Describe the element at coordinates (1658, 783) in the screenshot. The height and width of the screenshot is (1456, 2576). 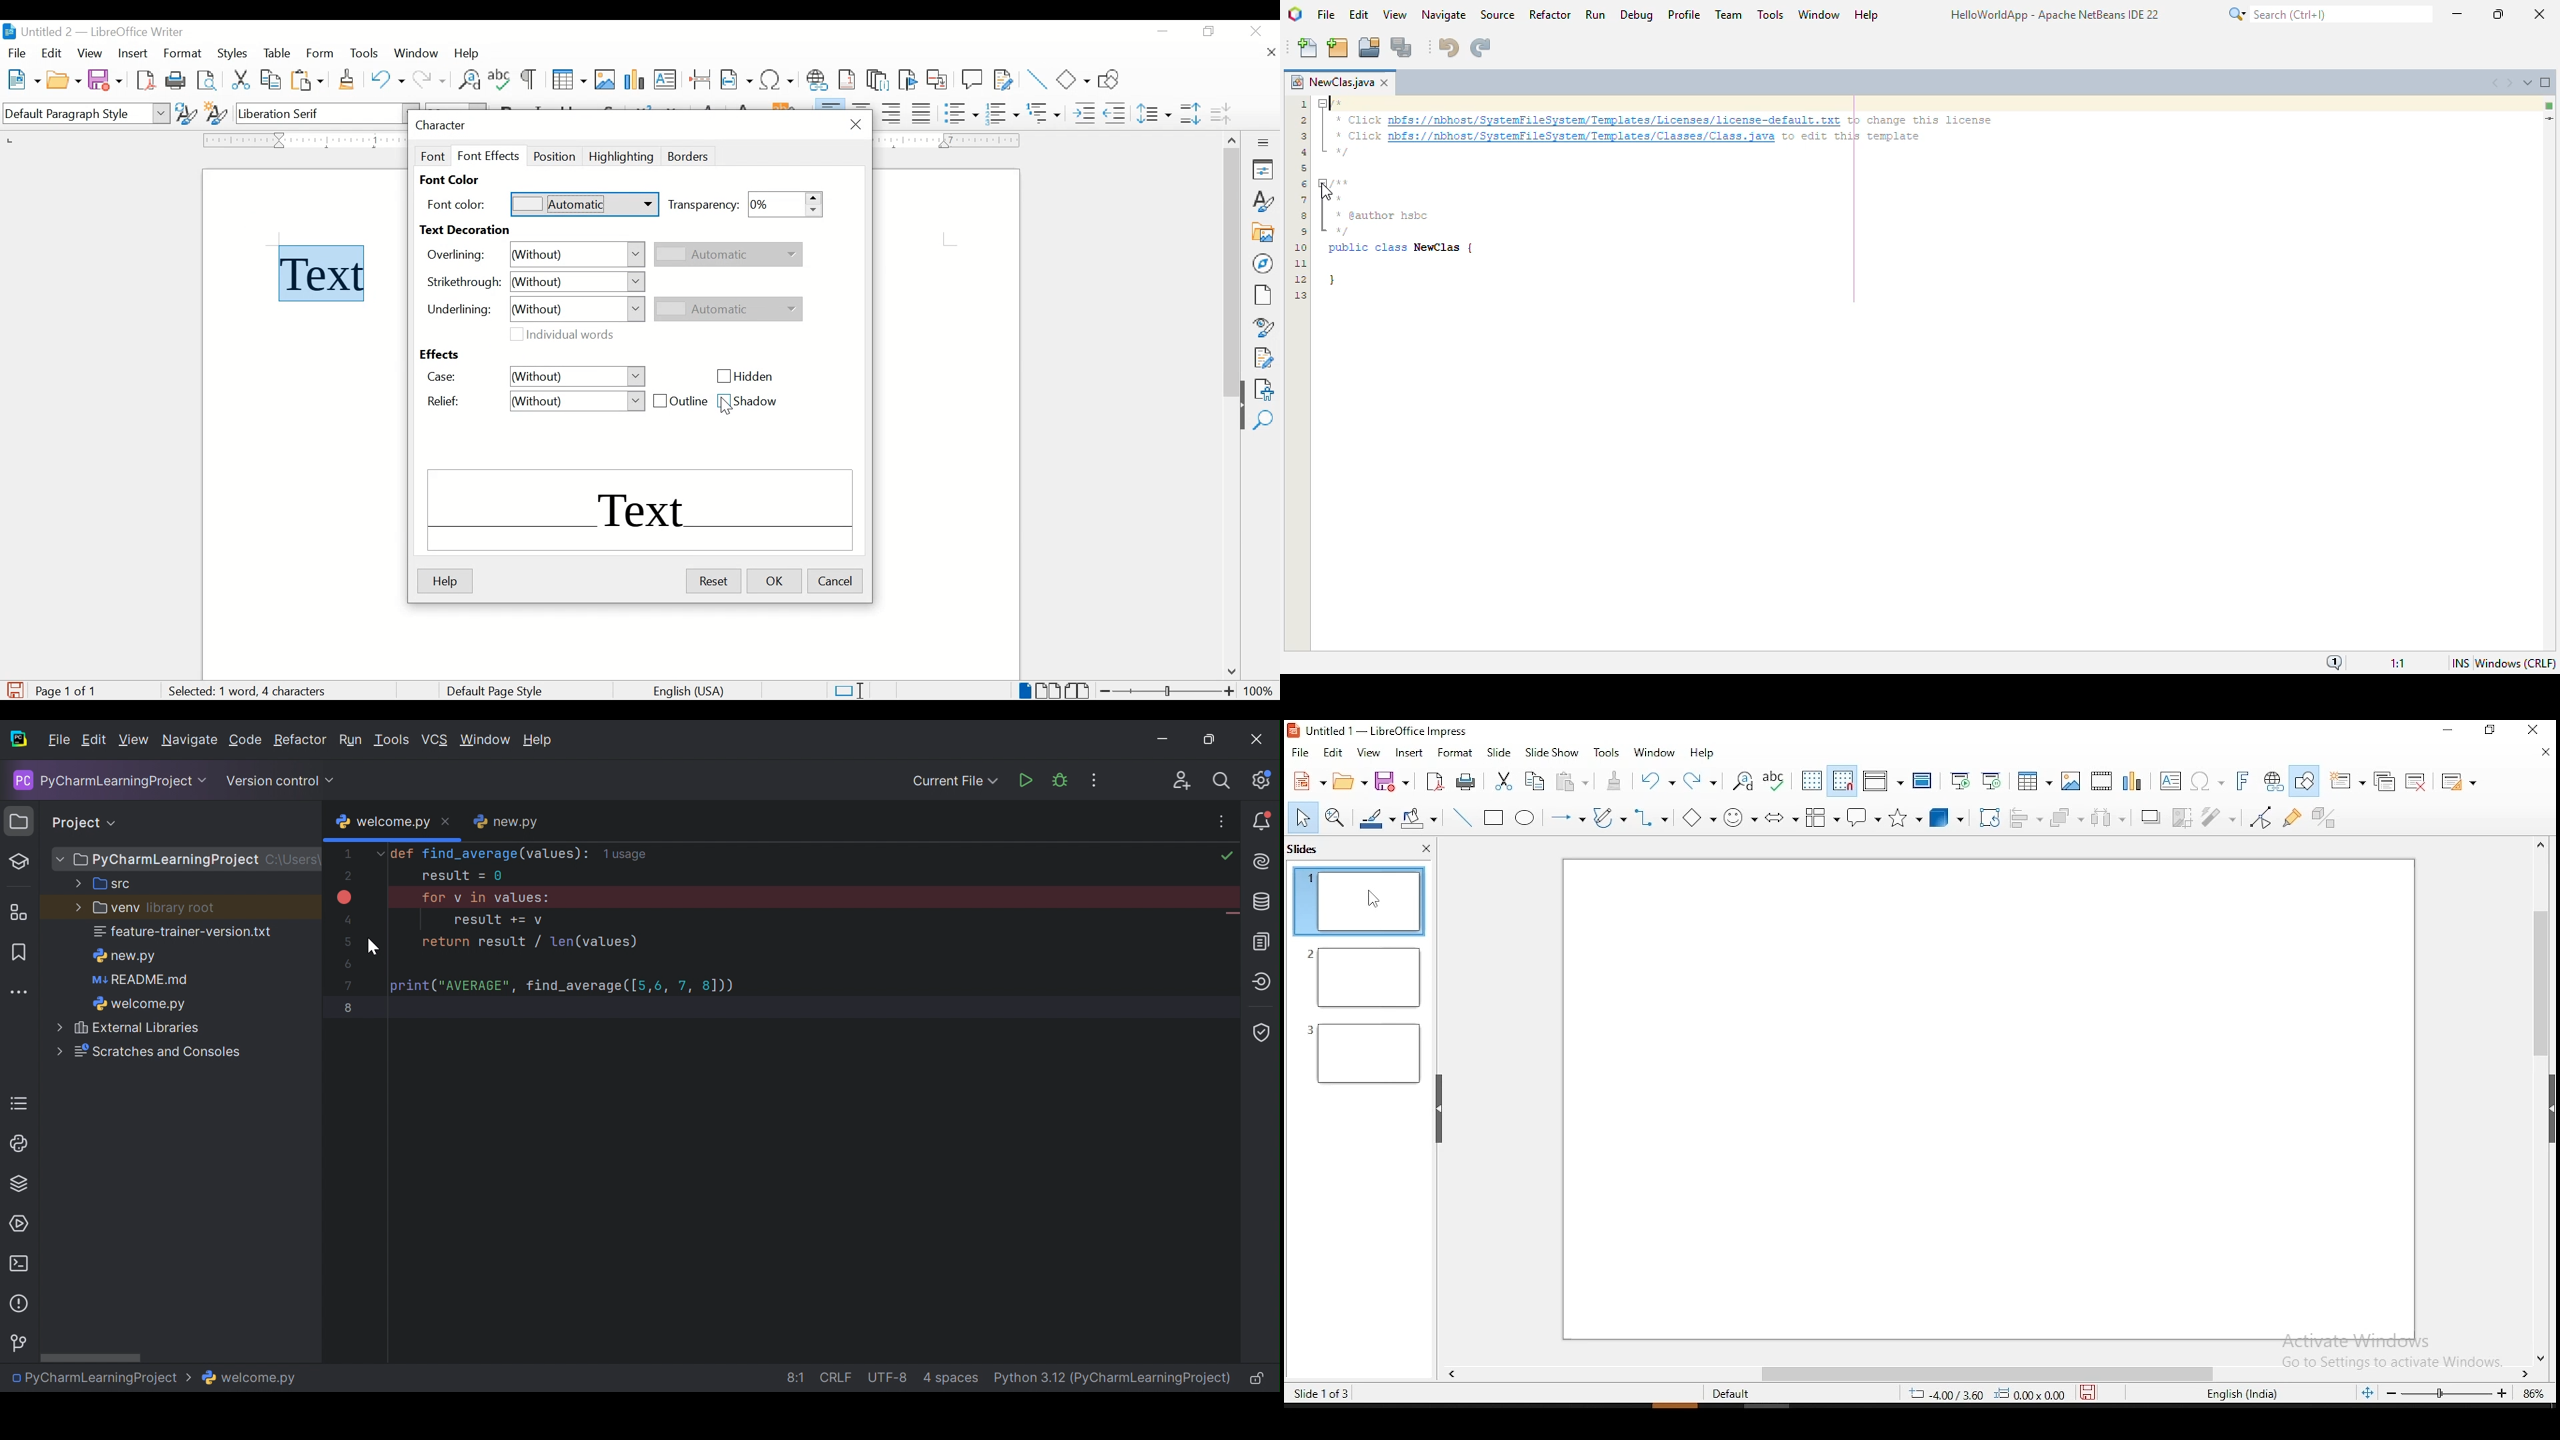
I see `undo` at that location.